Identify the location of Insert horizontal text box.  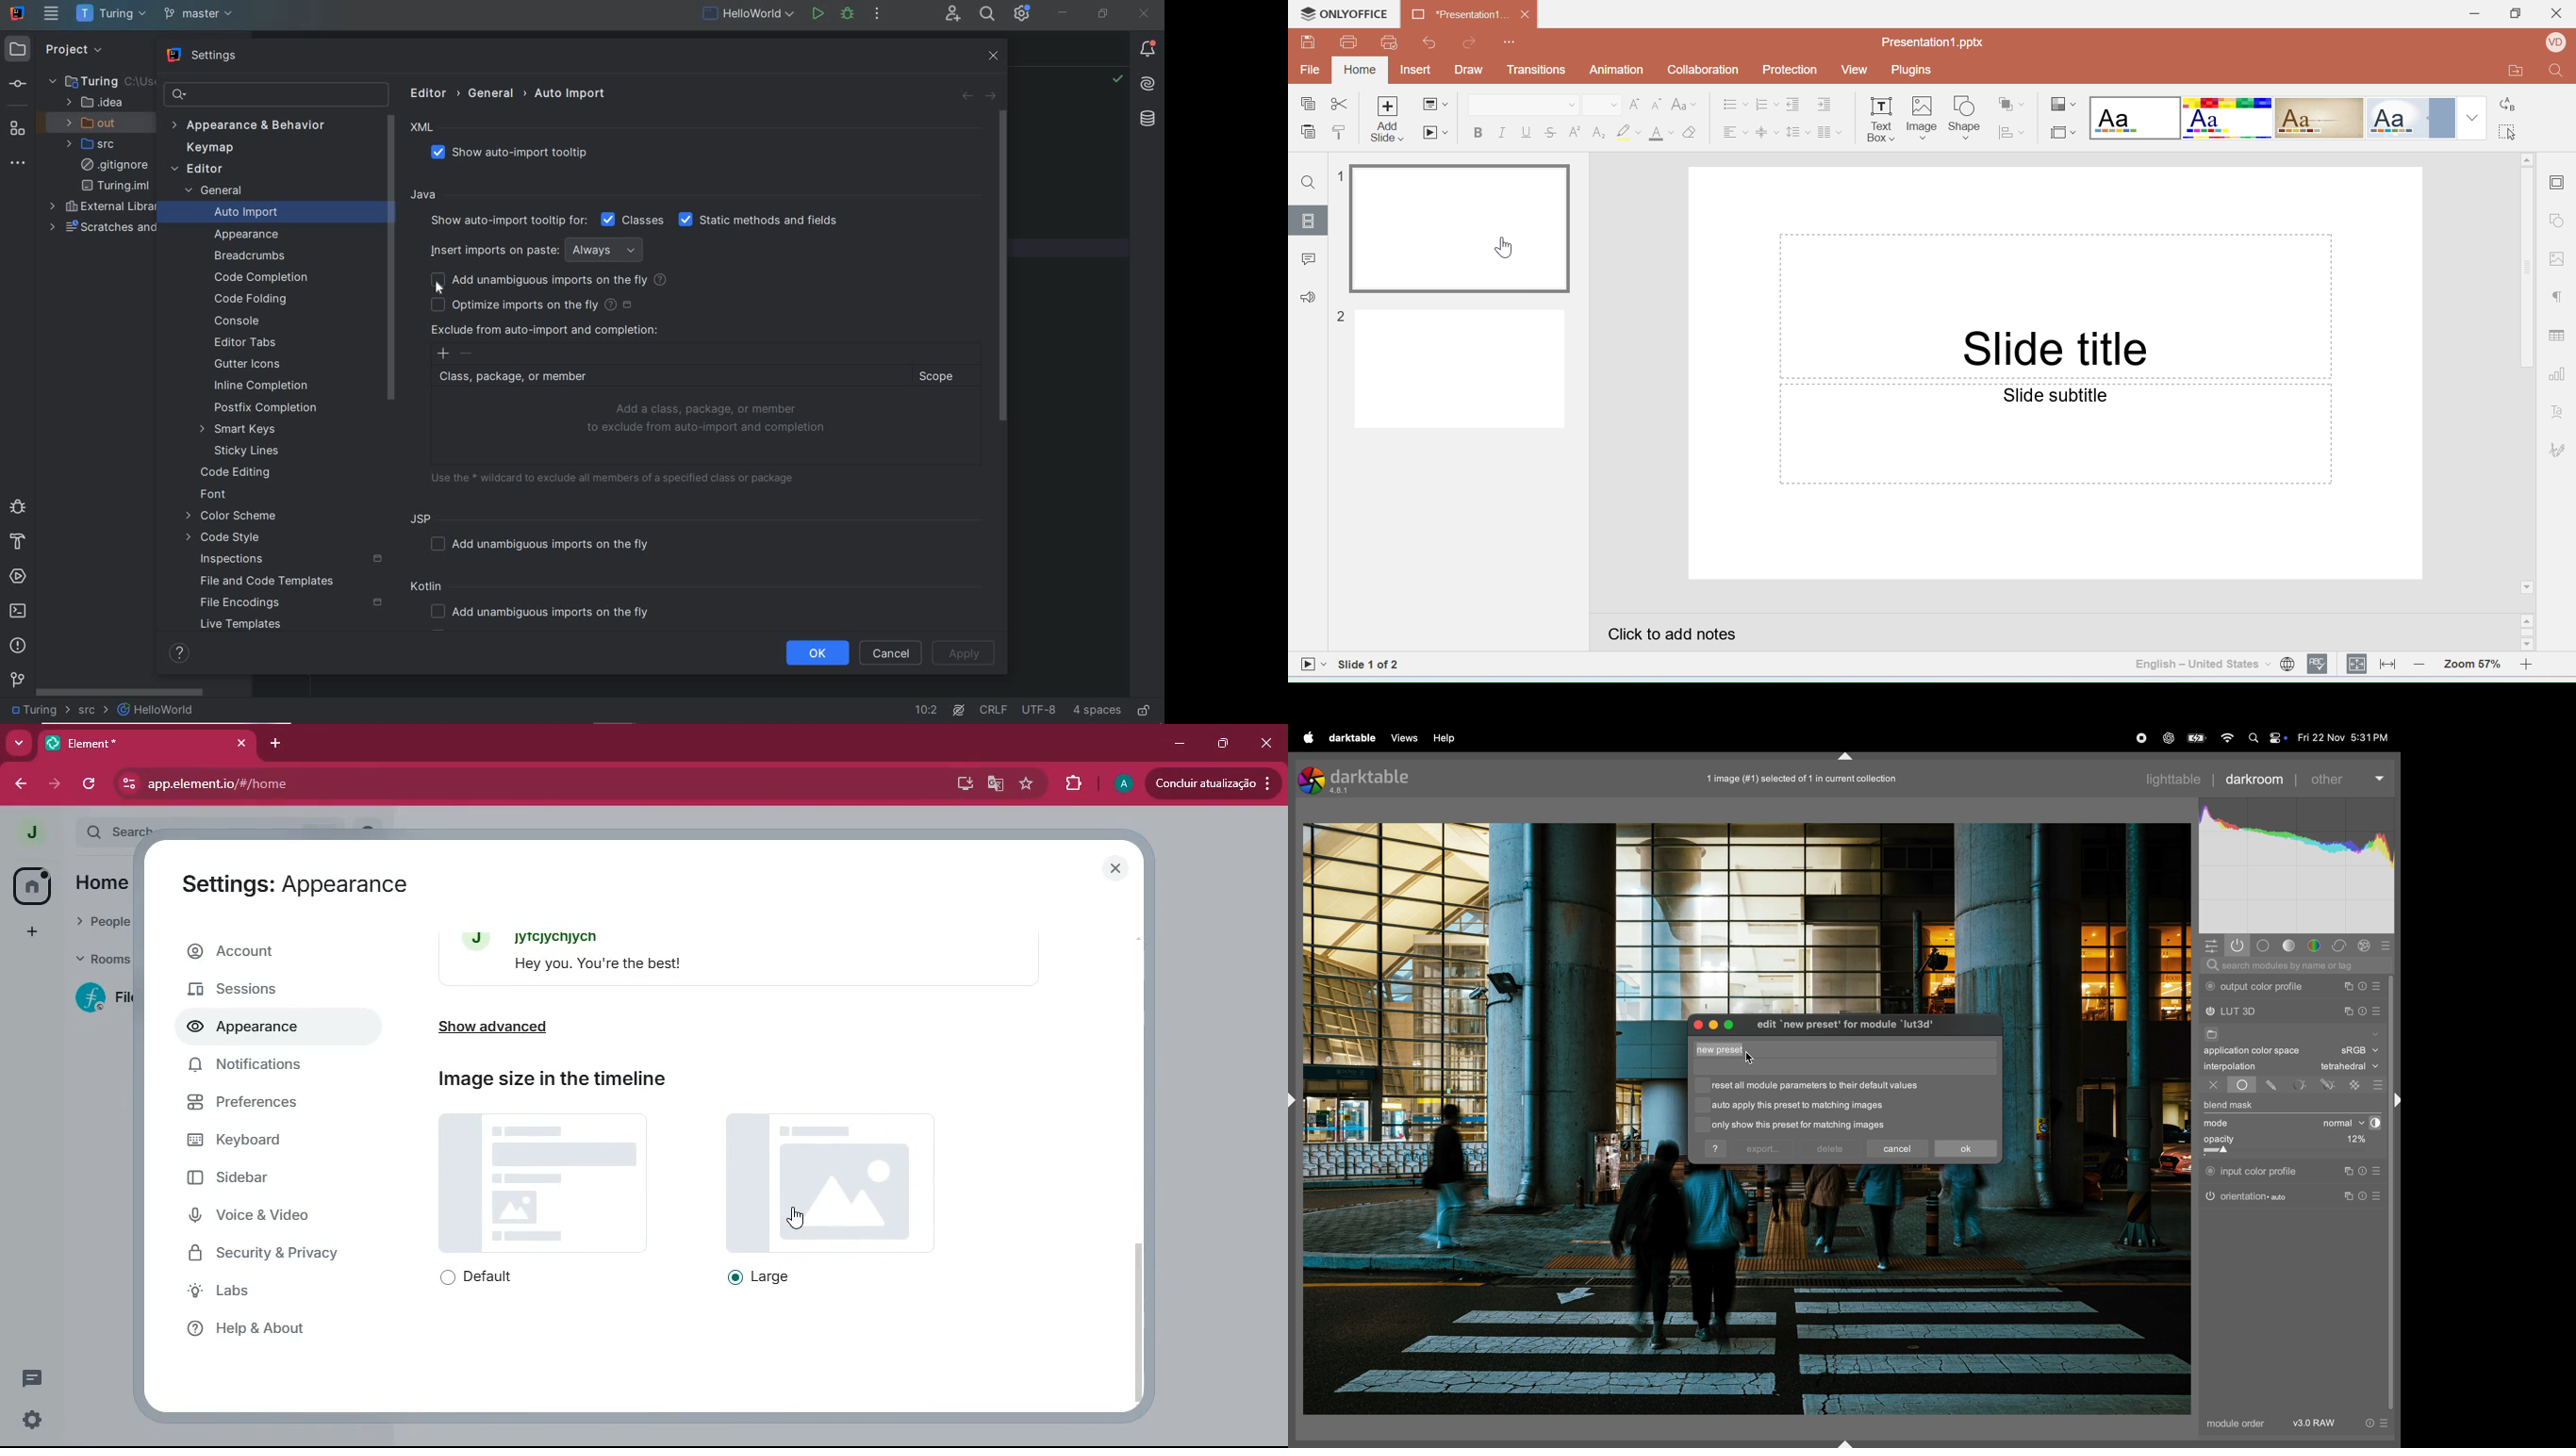
(1880, 119).